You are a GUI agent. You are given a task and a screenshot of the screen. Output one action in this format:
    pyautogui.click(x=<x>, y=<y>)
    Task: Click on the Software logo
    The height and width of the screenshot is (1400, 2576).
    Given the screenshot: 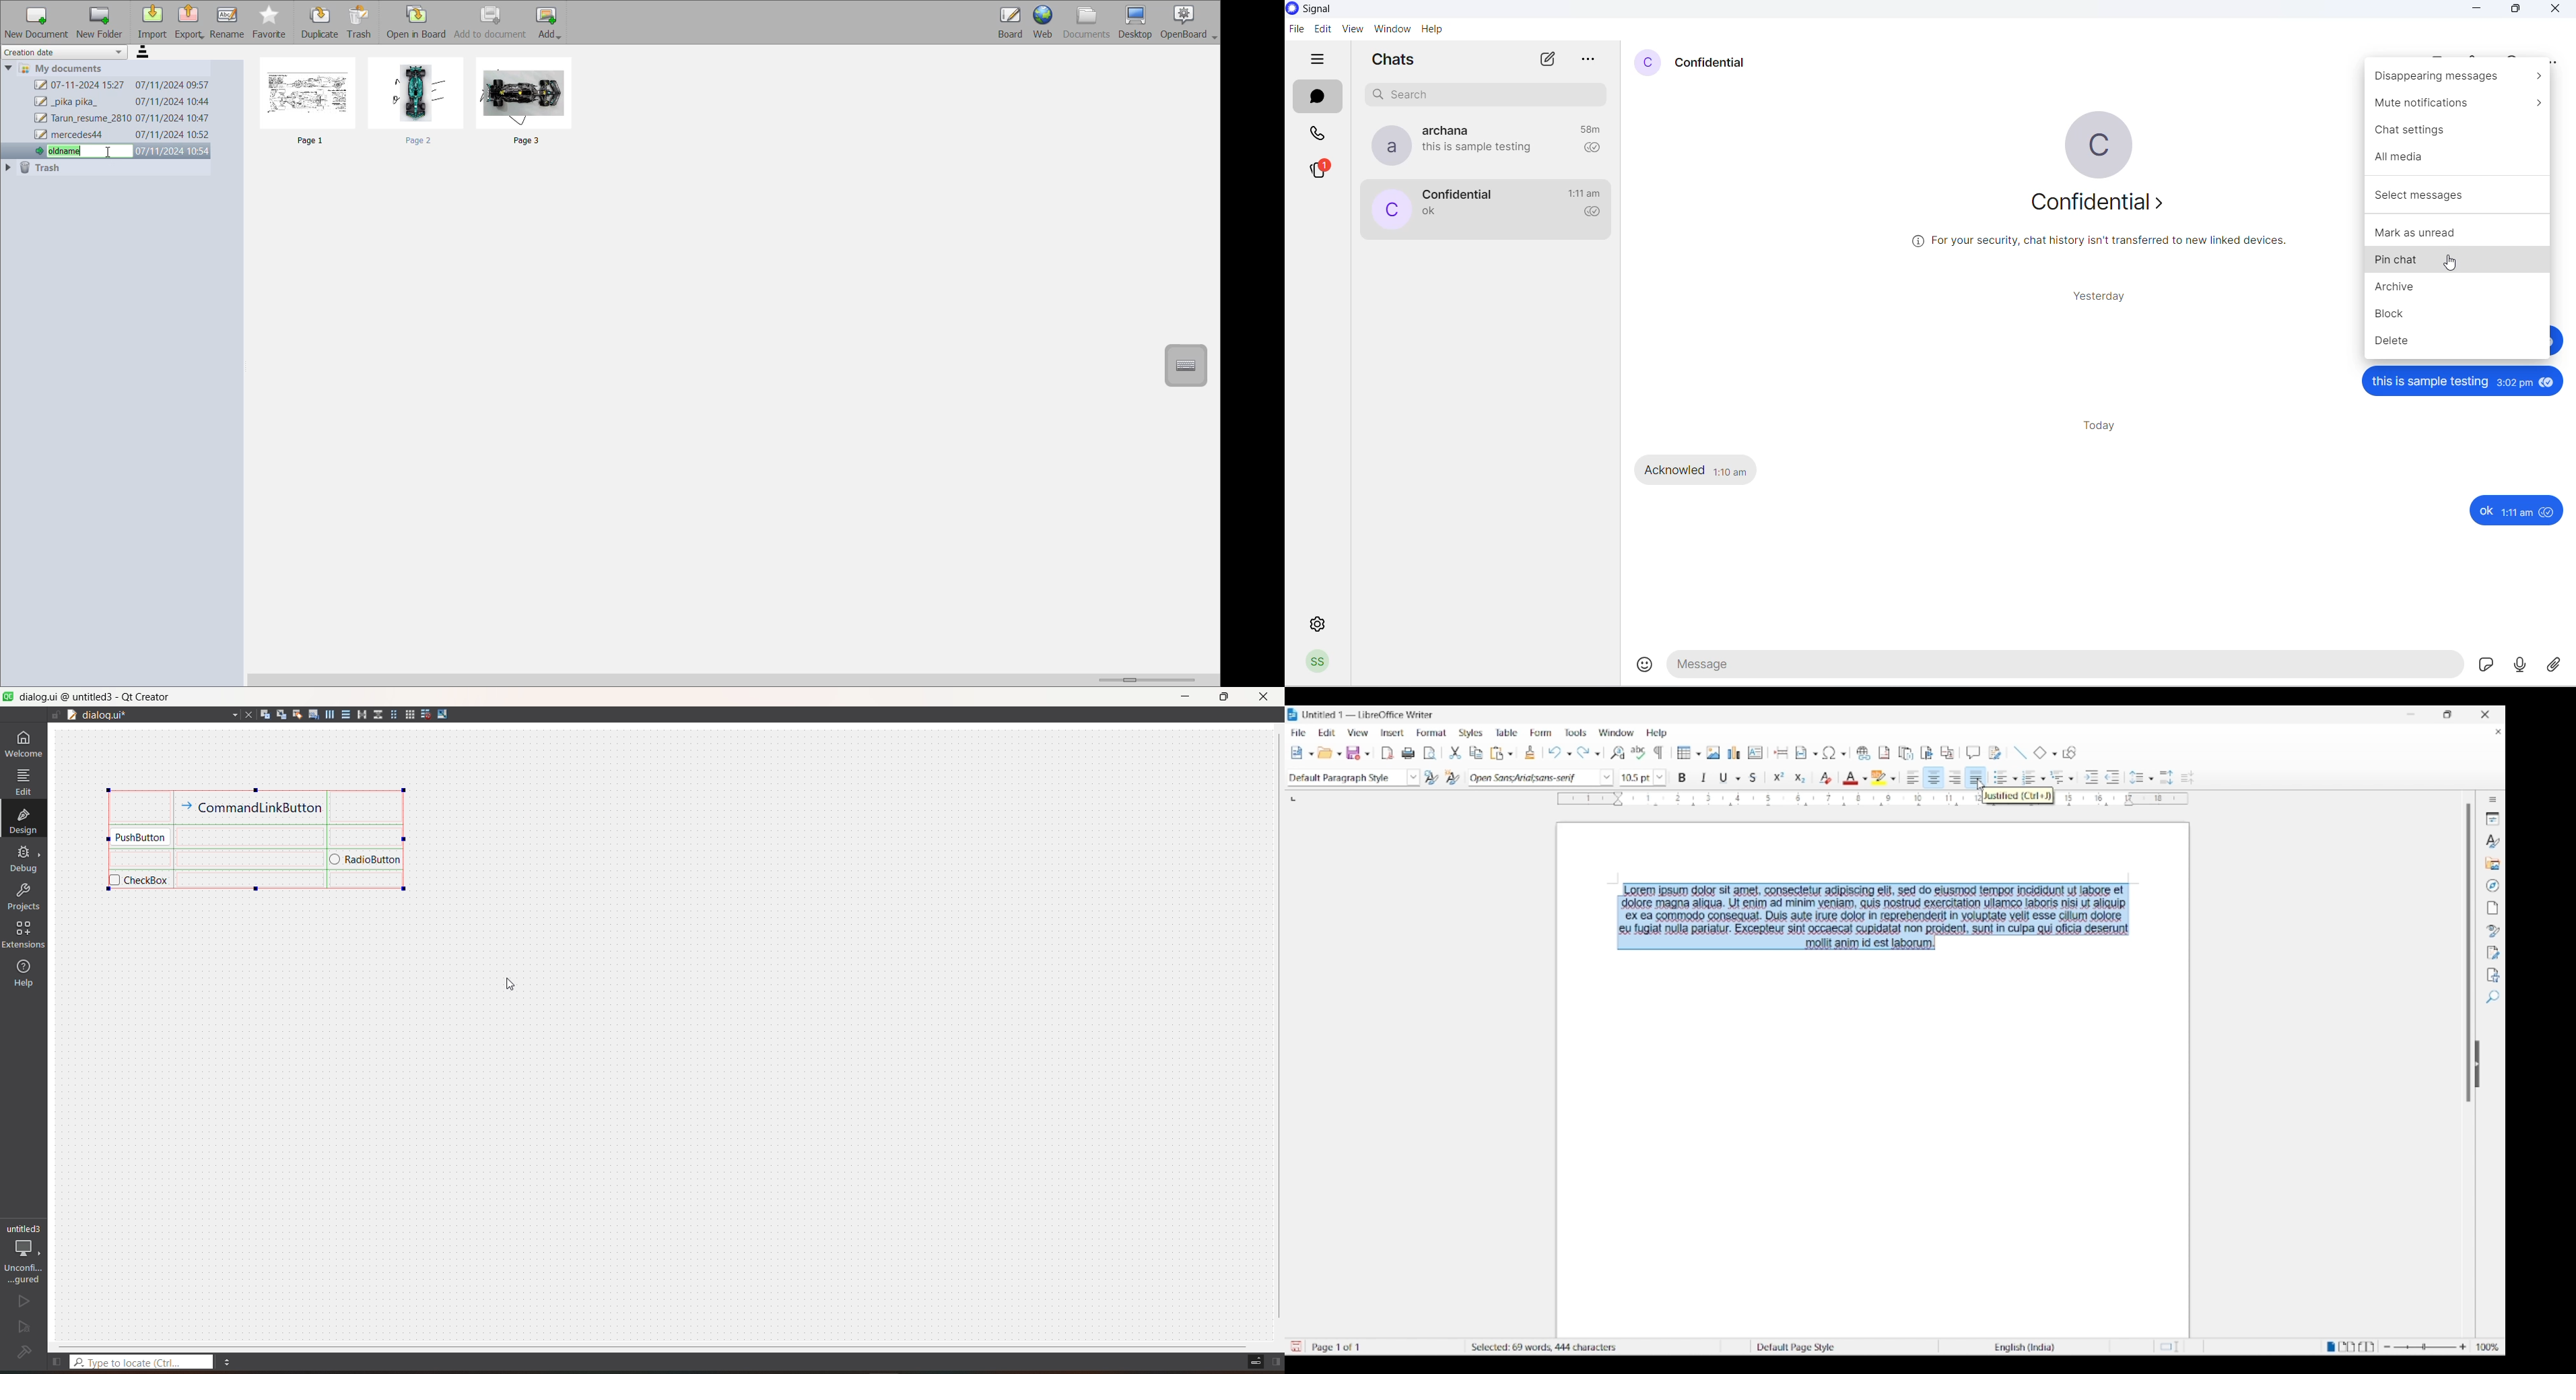 What is the action you would take?
    pyautogui.click(x=1293, y=714)
    